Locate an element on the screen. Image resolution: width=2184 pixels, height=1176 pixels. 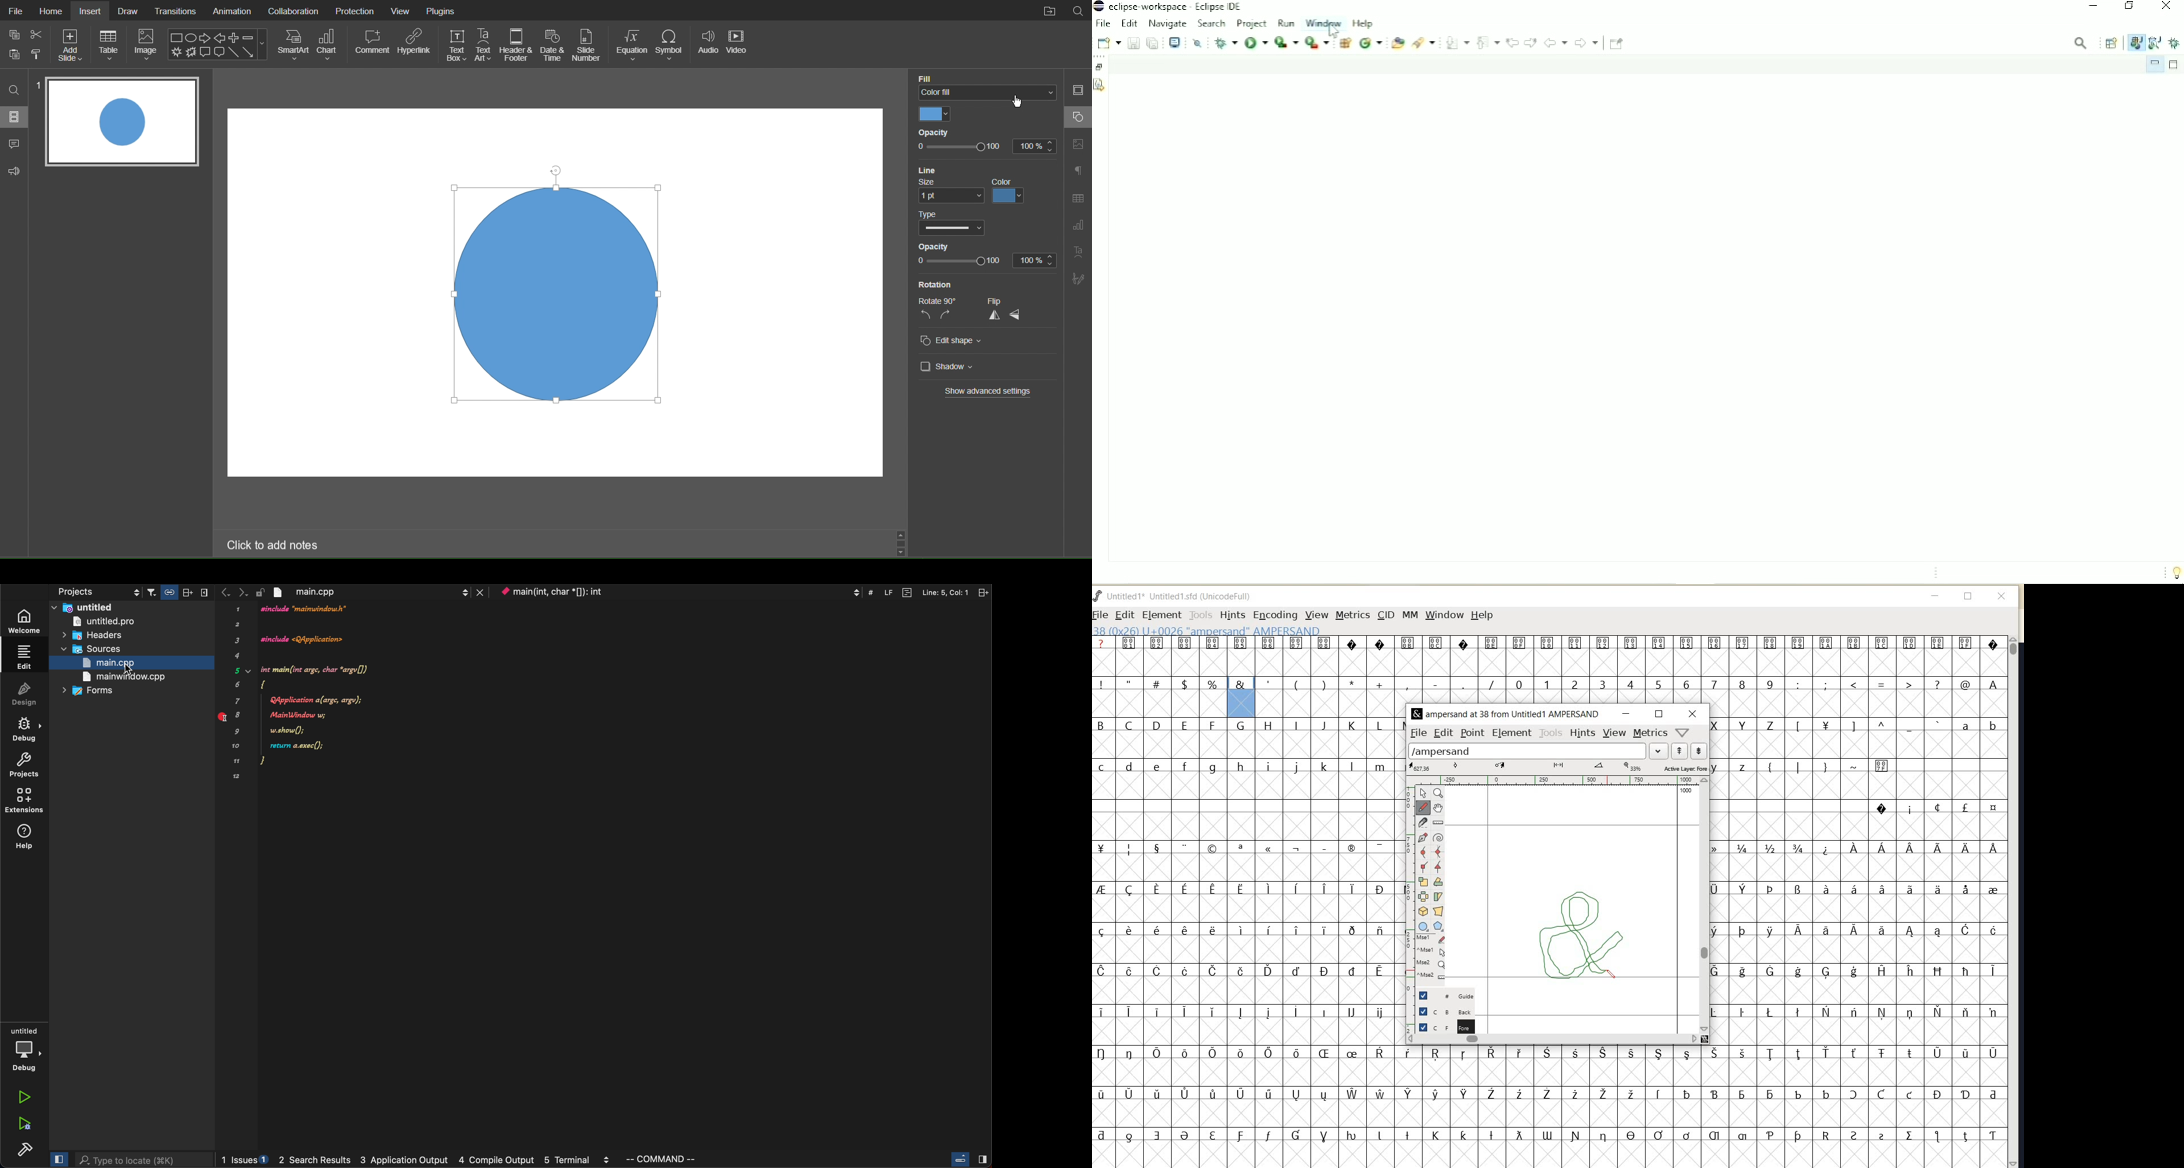
add a tangent point is located at coordinates (1438, 866).